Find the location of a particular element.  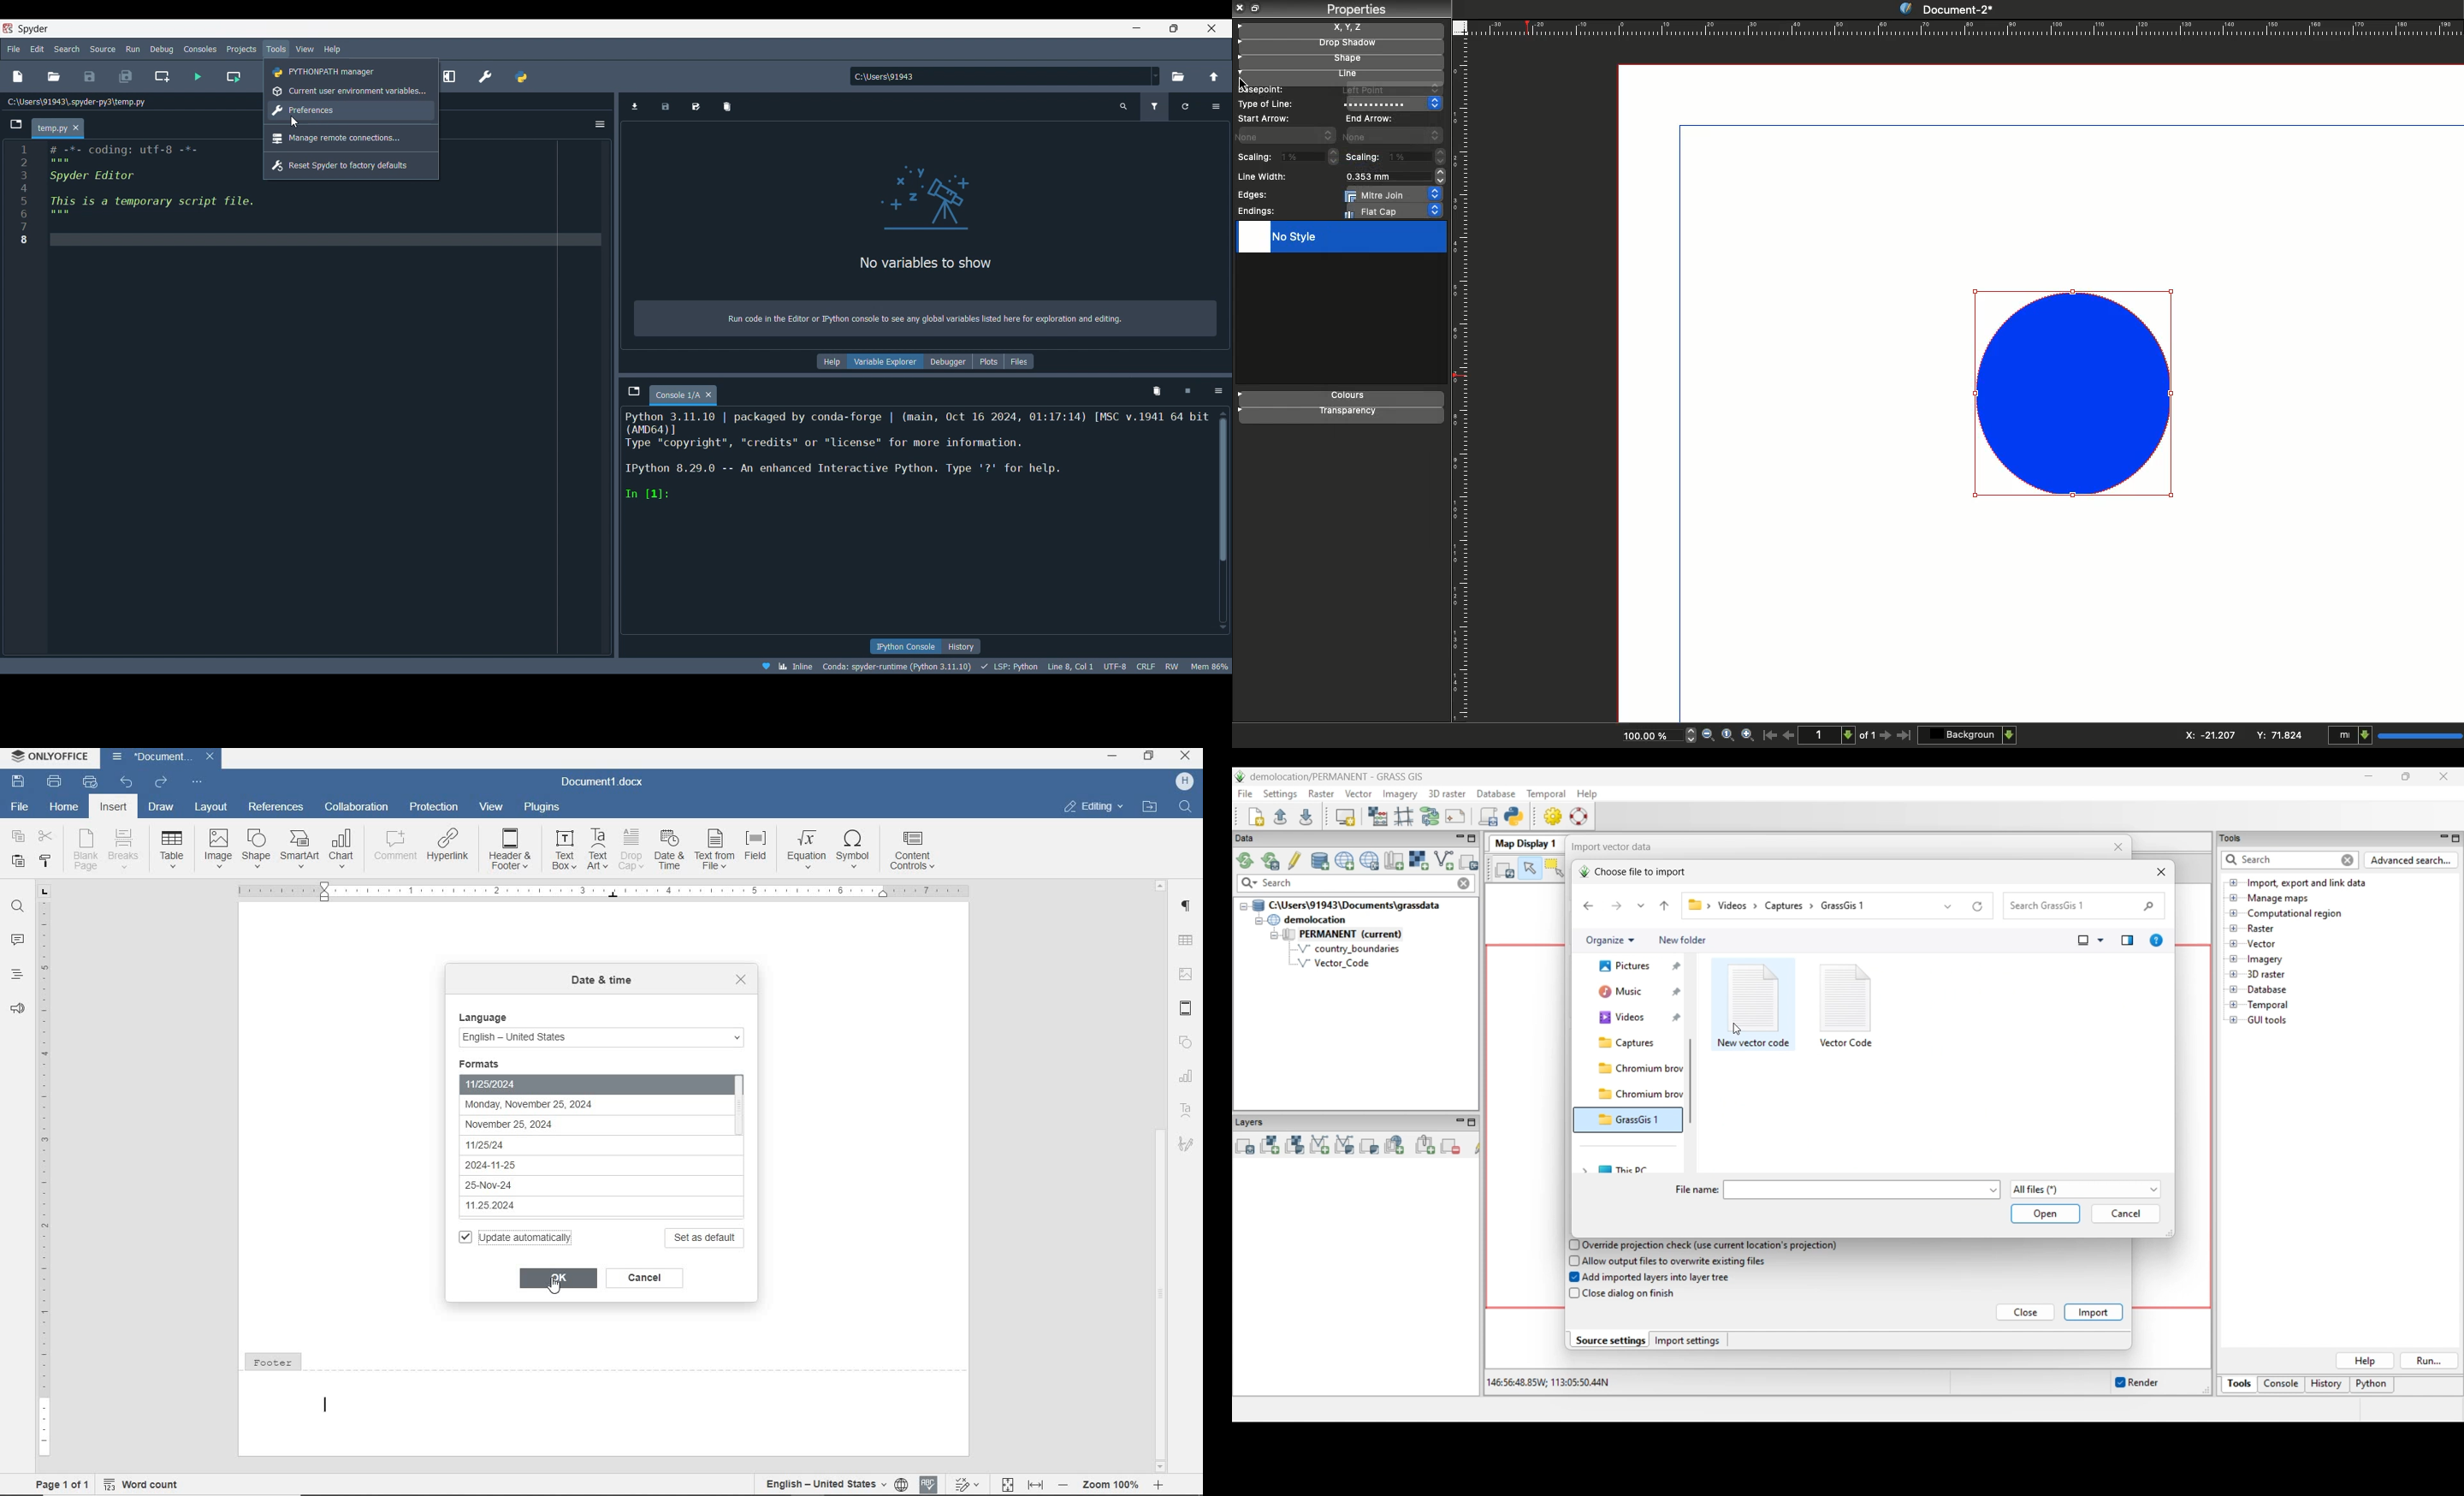

Options is located at coordinates (1215, 107).